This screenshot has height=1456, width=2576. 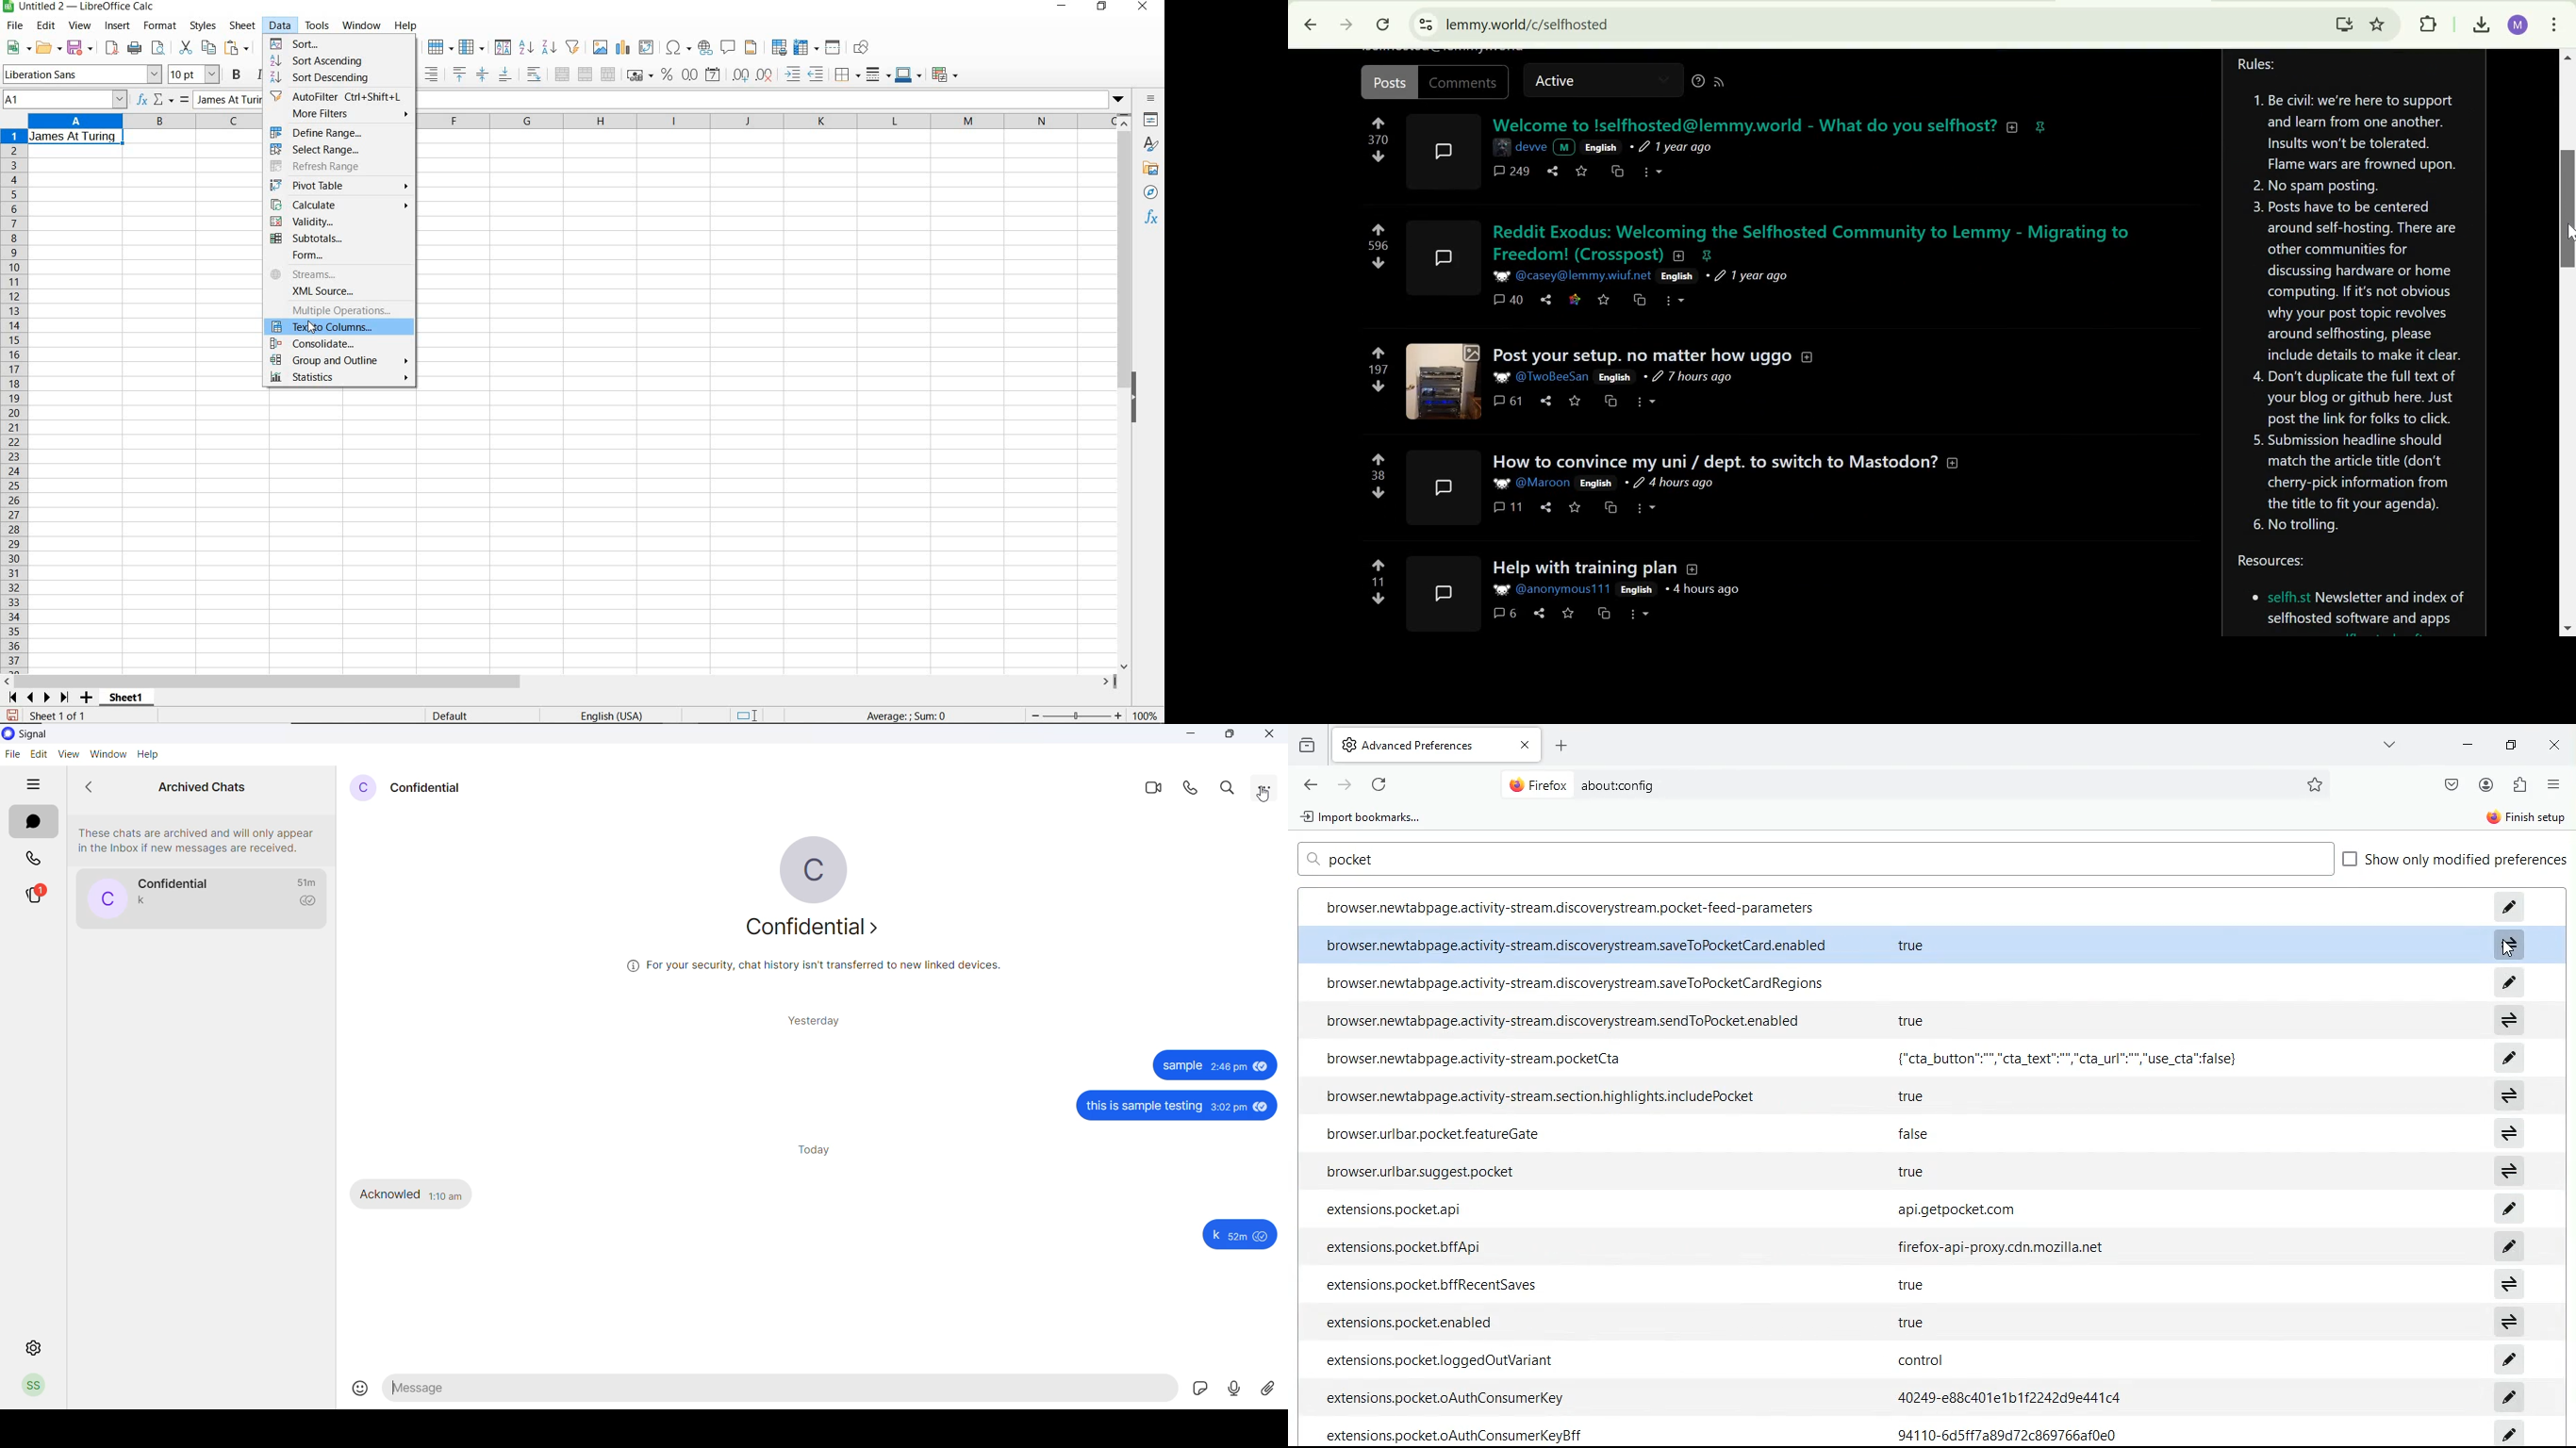 I want to click on insert special characters, so click(x=678, y=49).